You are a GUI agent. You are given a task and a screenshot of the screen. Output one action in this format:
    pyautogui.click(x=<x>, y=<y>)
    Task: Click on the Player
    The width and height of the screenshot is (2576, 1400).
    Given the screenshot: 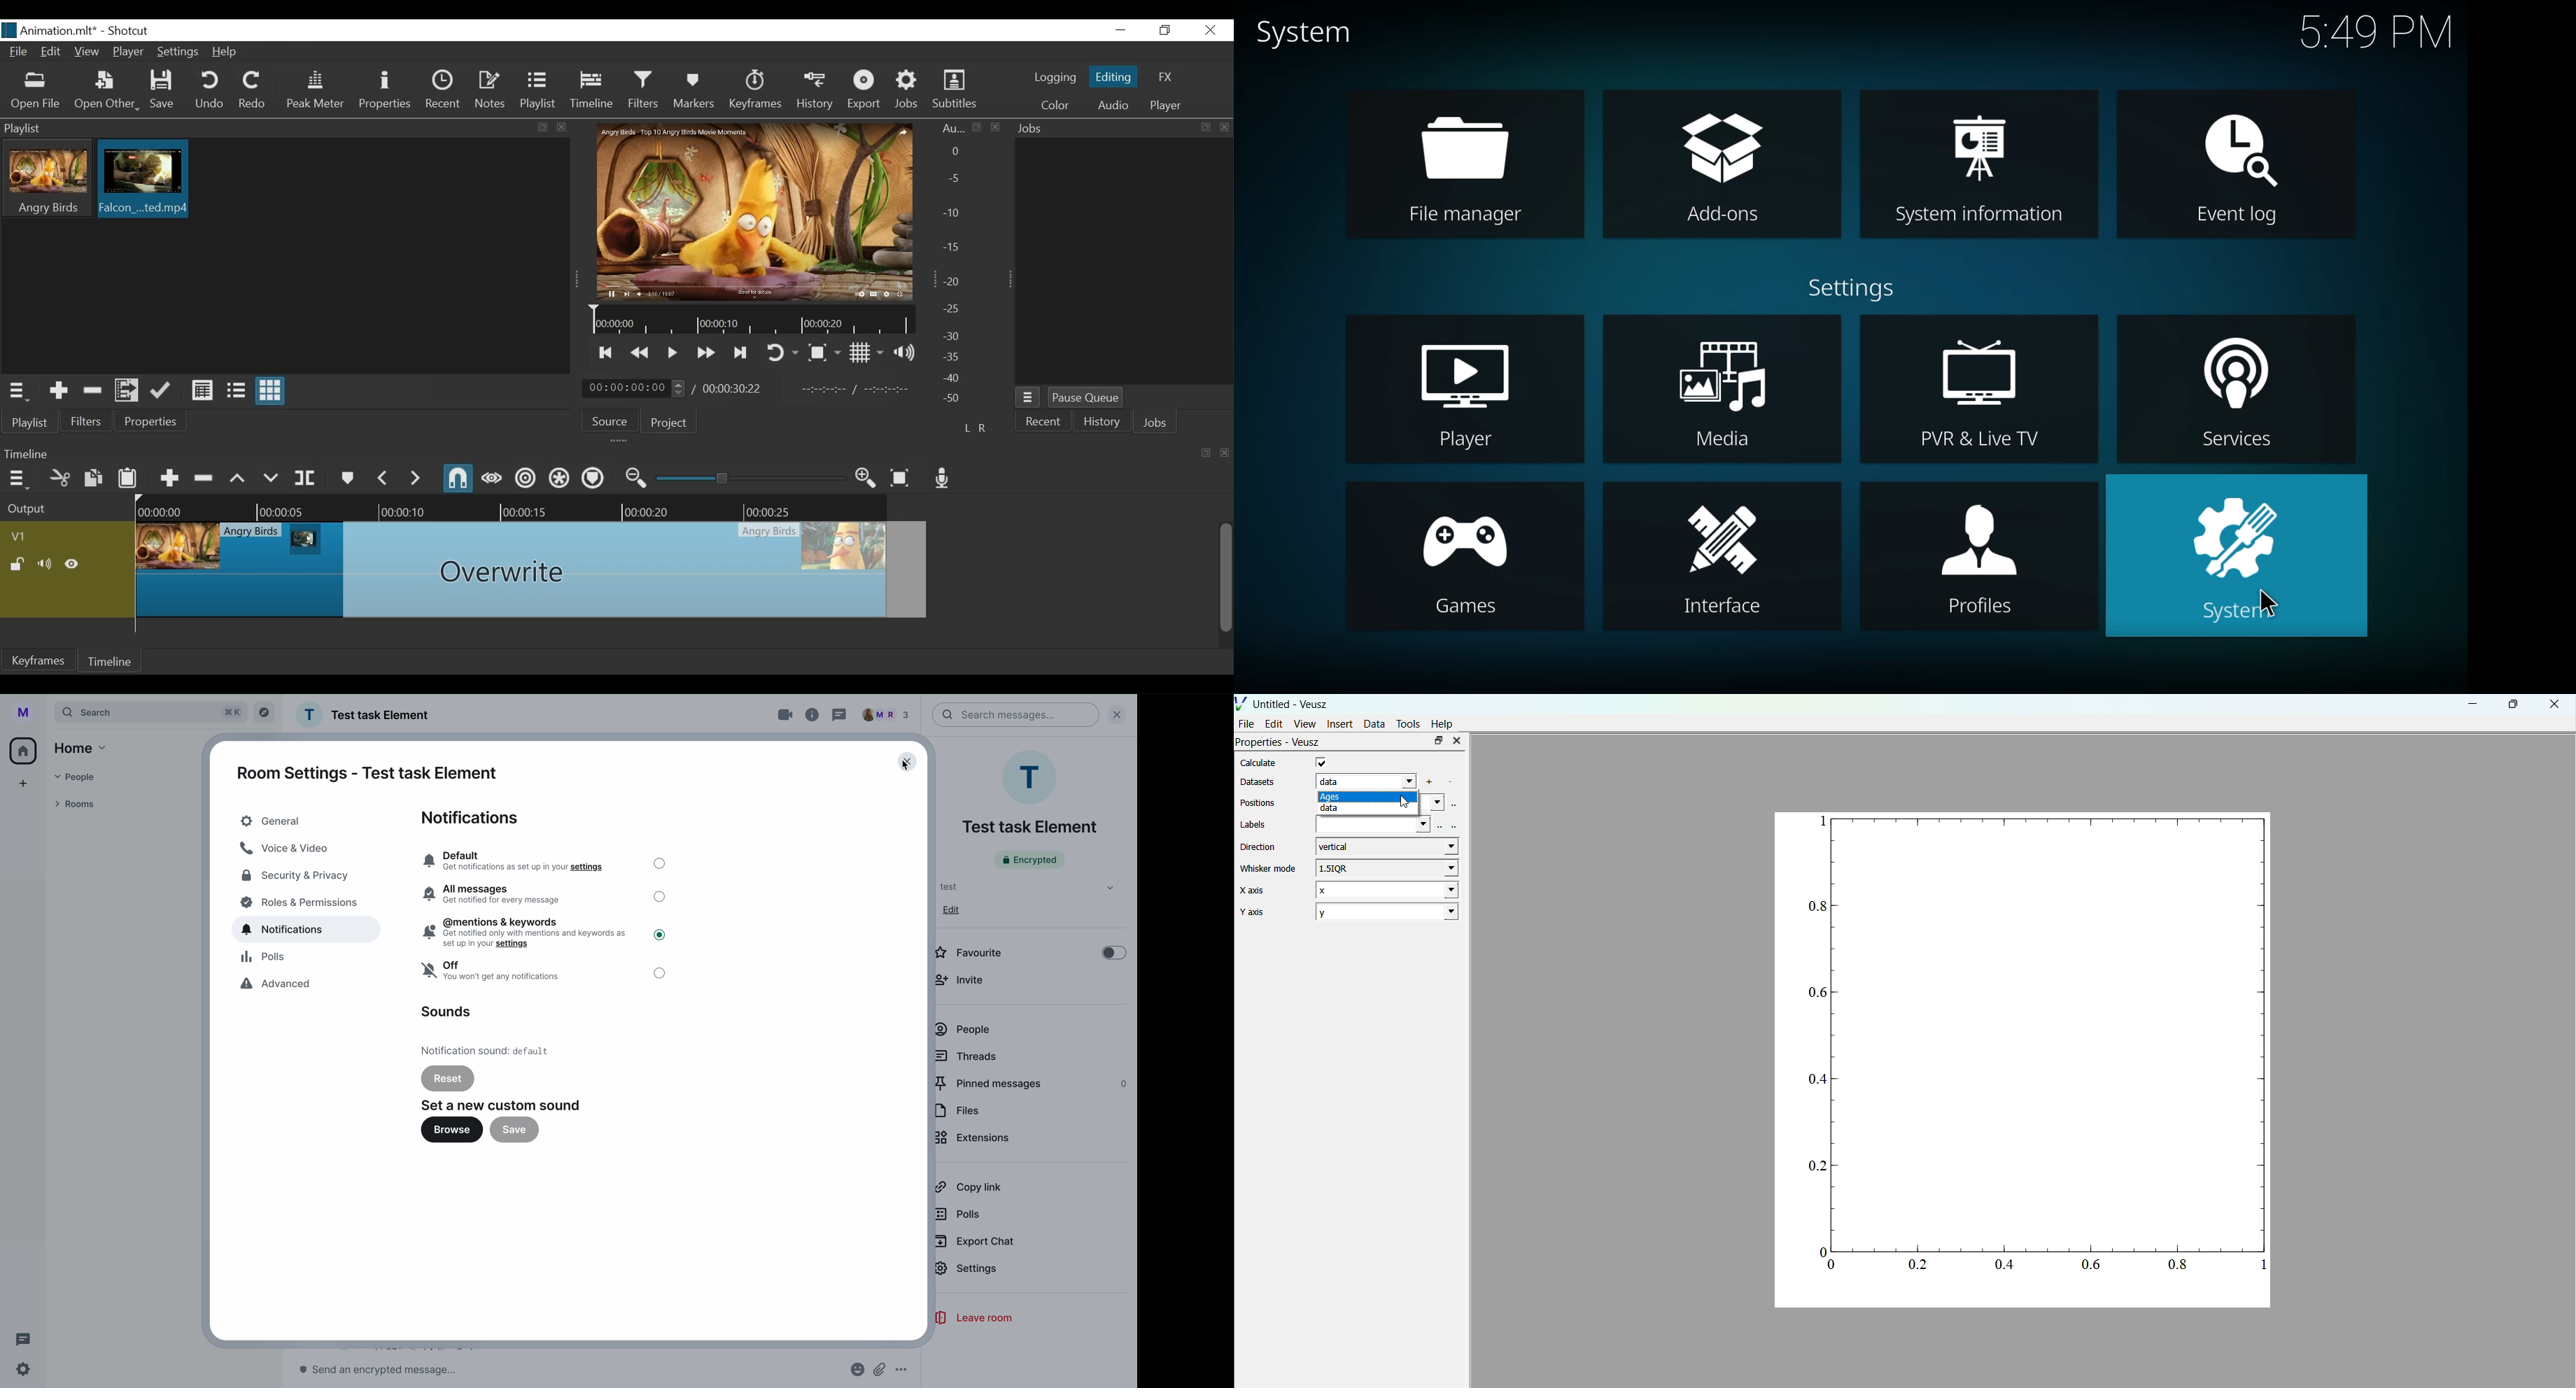 What is the action you would take?
    pyautogui.click(x=127, y=51)
    